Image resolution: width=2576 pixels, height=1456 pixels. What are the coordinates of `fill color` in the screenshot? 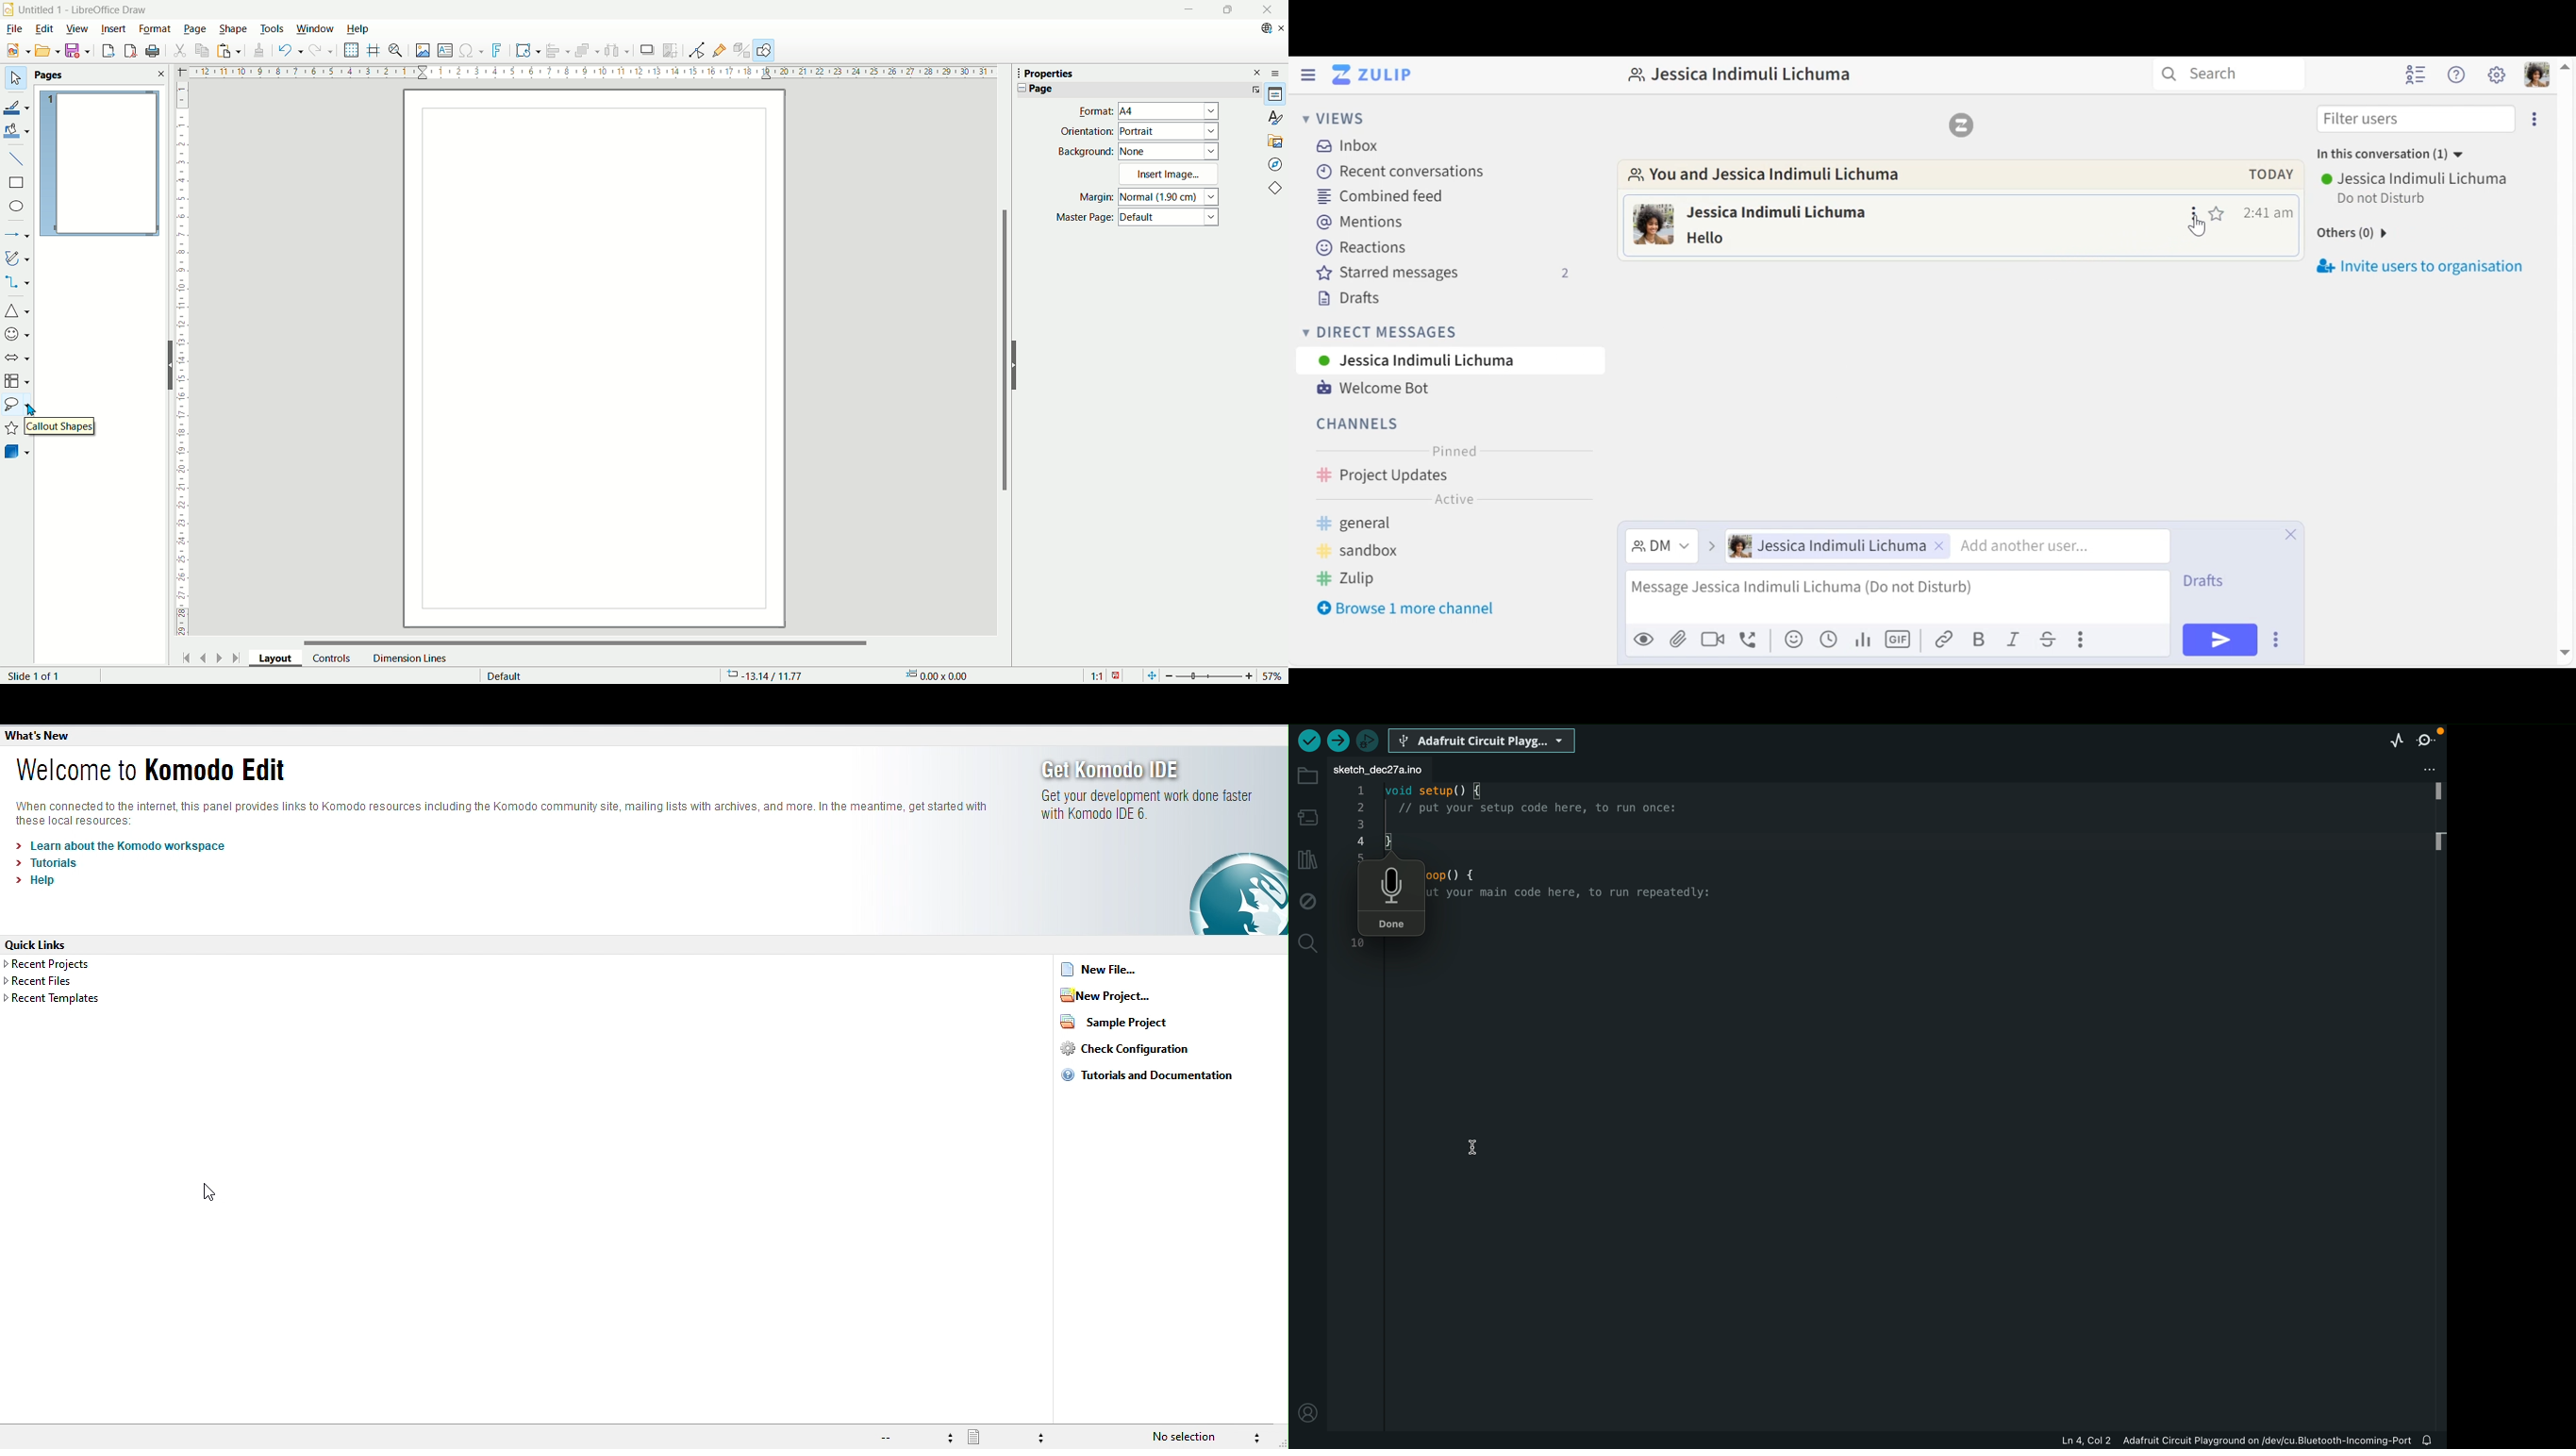 It's located at (17, 130).